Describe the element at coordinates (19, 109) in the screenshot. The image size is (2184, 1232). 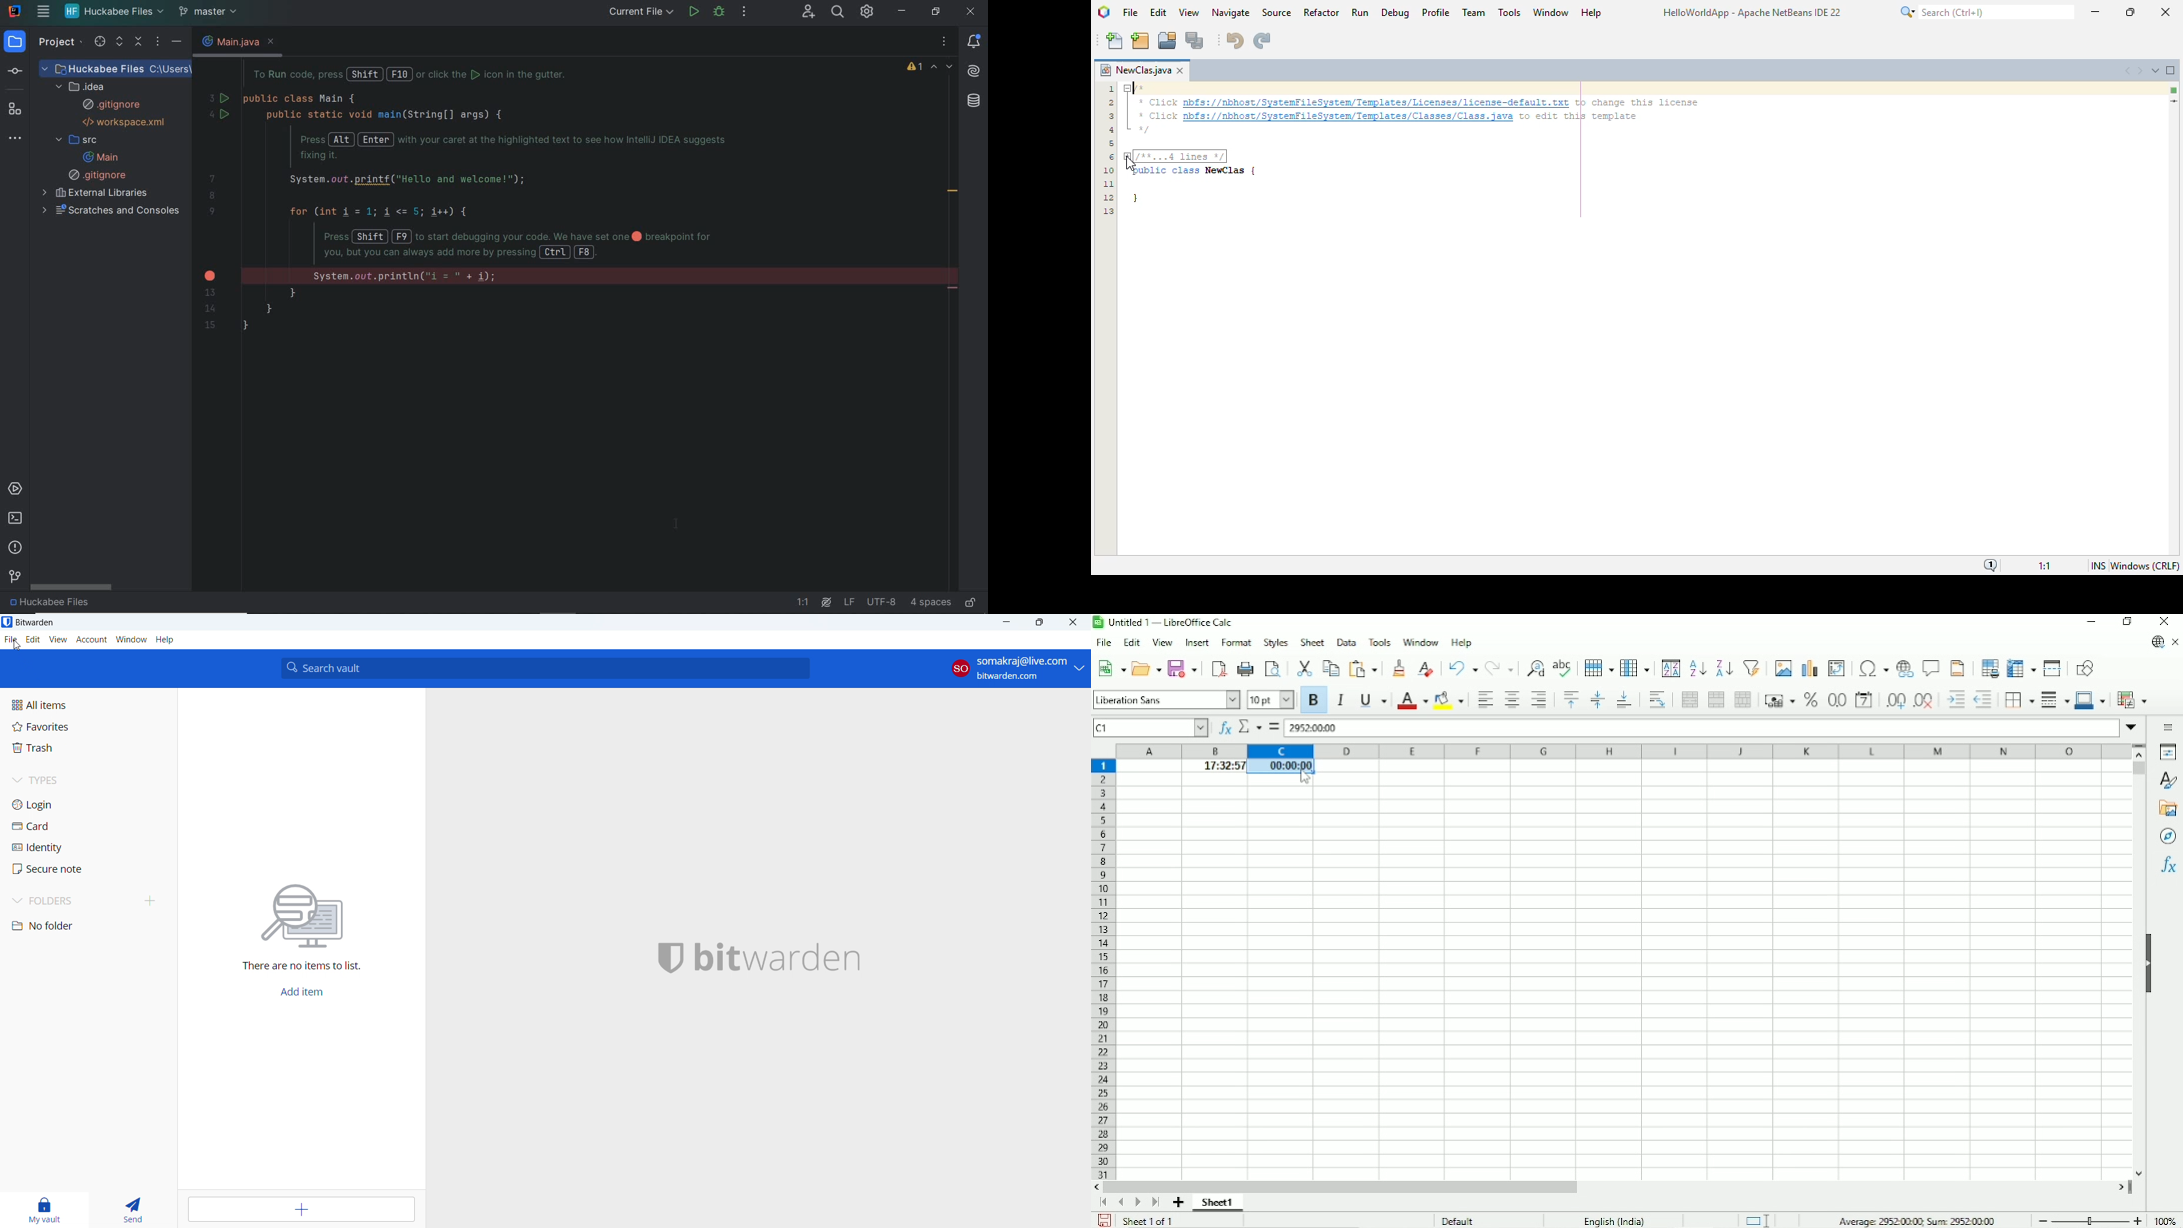
I see `structure` at that location.